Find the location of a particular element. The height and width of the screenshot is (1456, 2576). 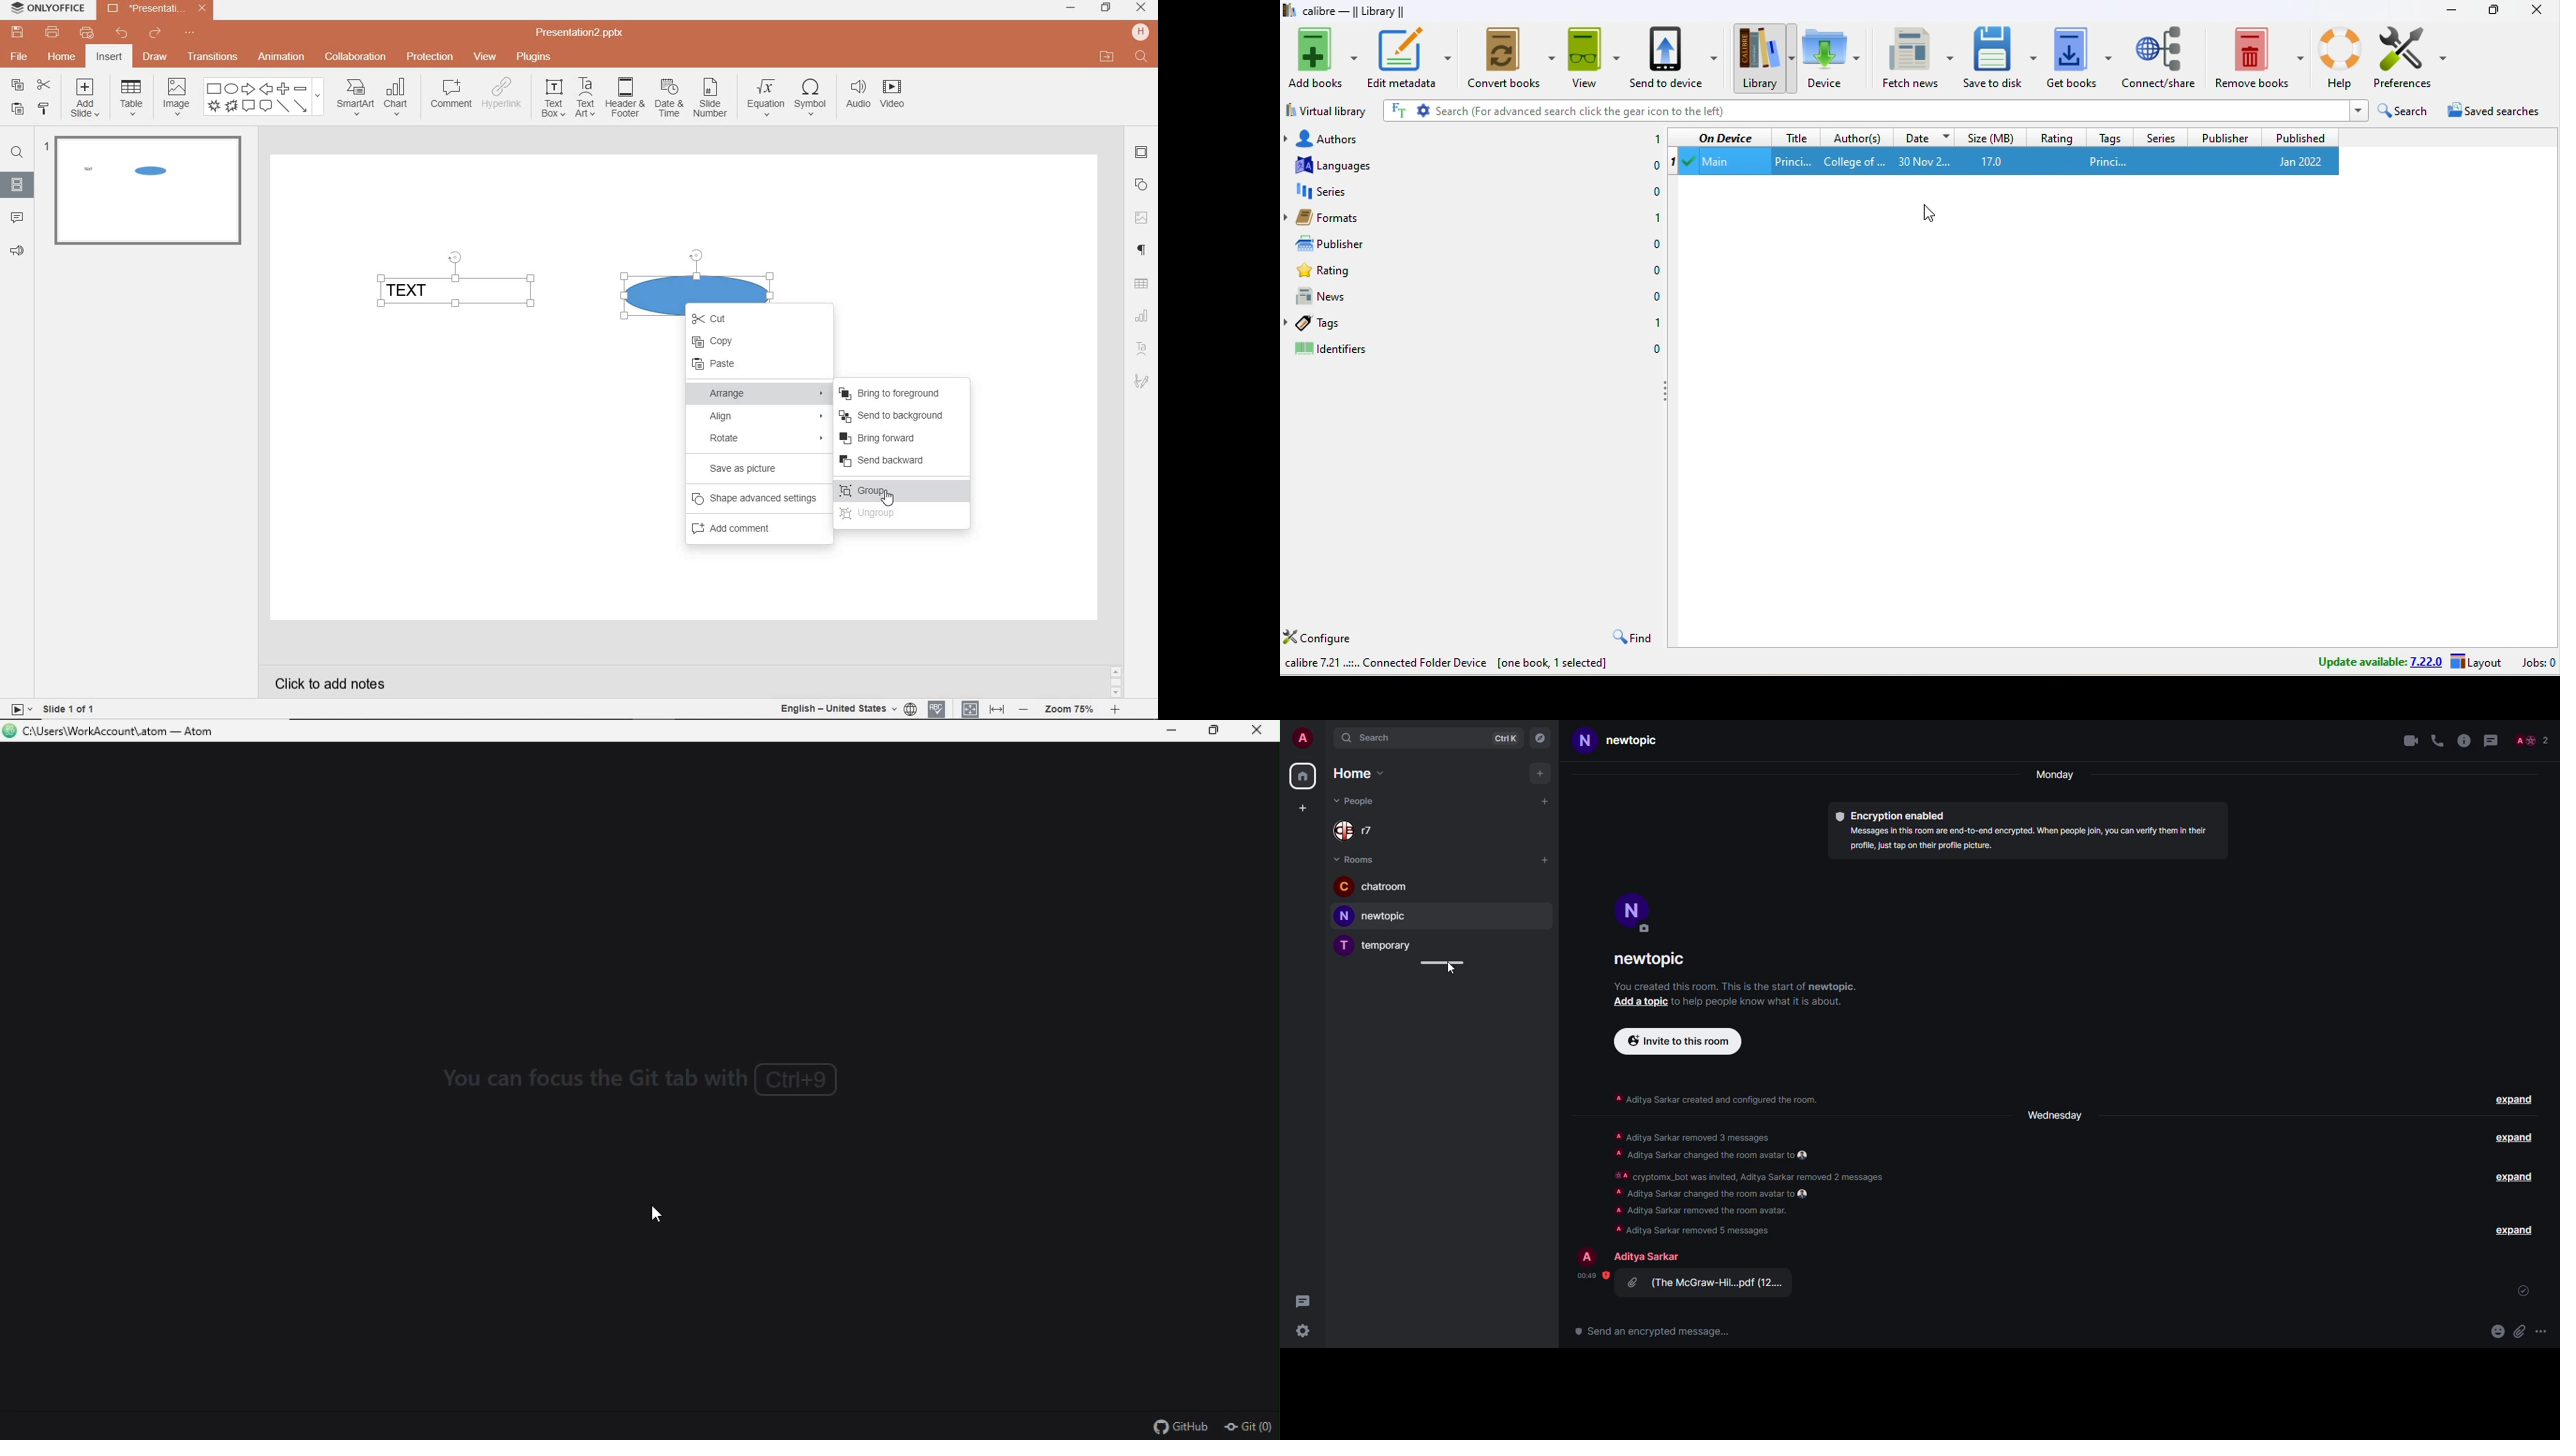

tags is located at coordinates (2106, 137).